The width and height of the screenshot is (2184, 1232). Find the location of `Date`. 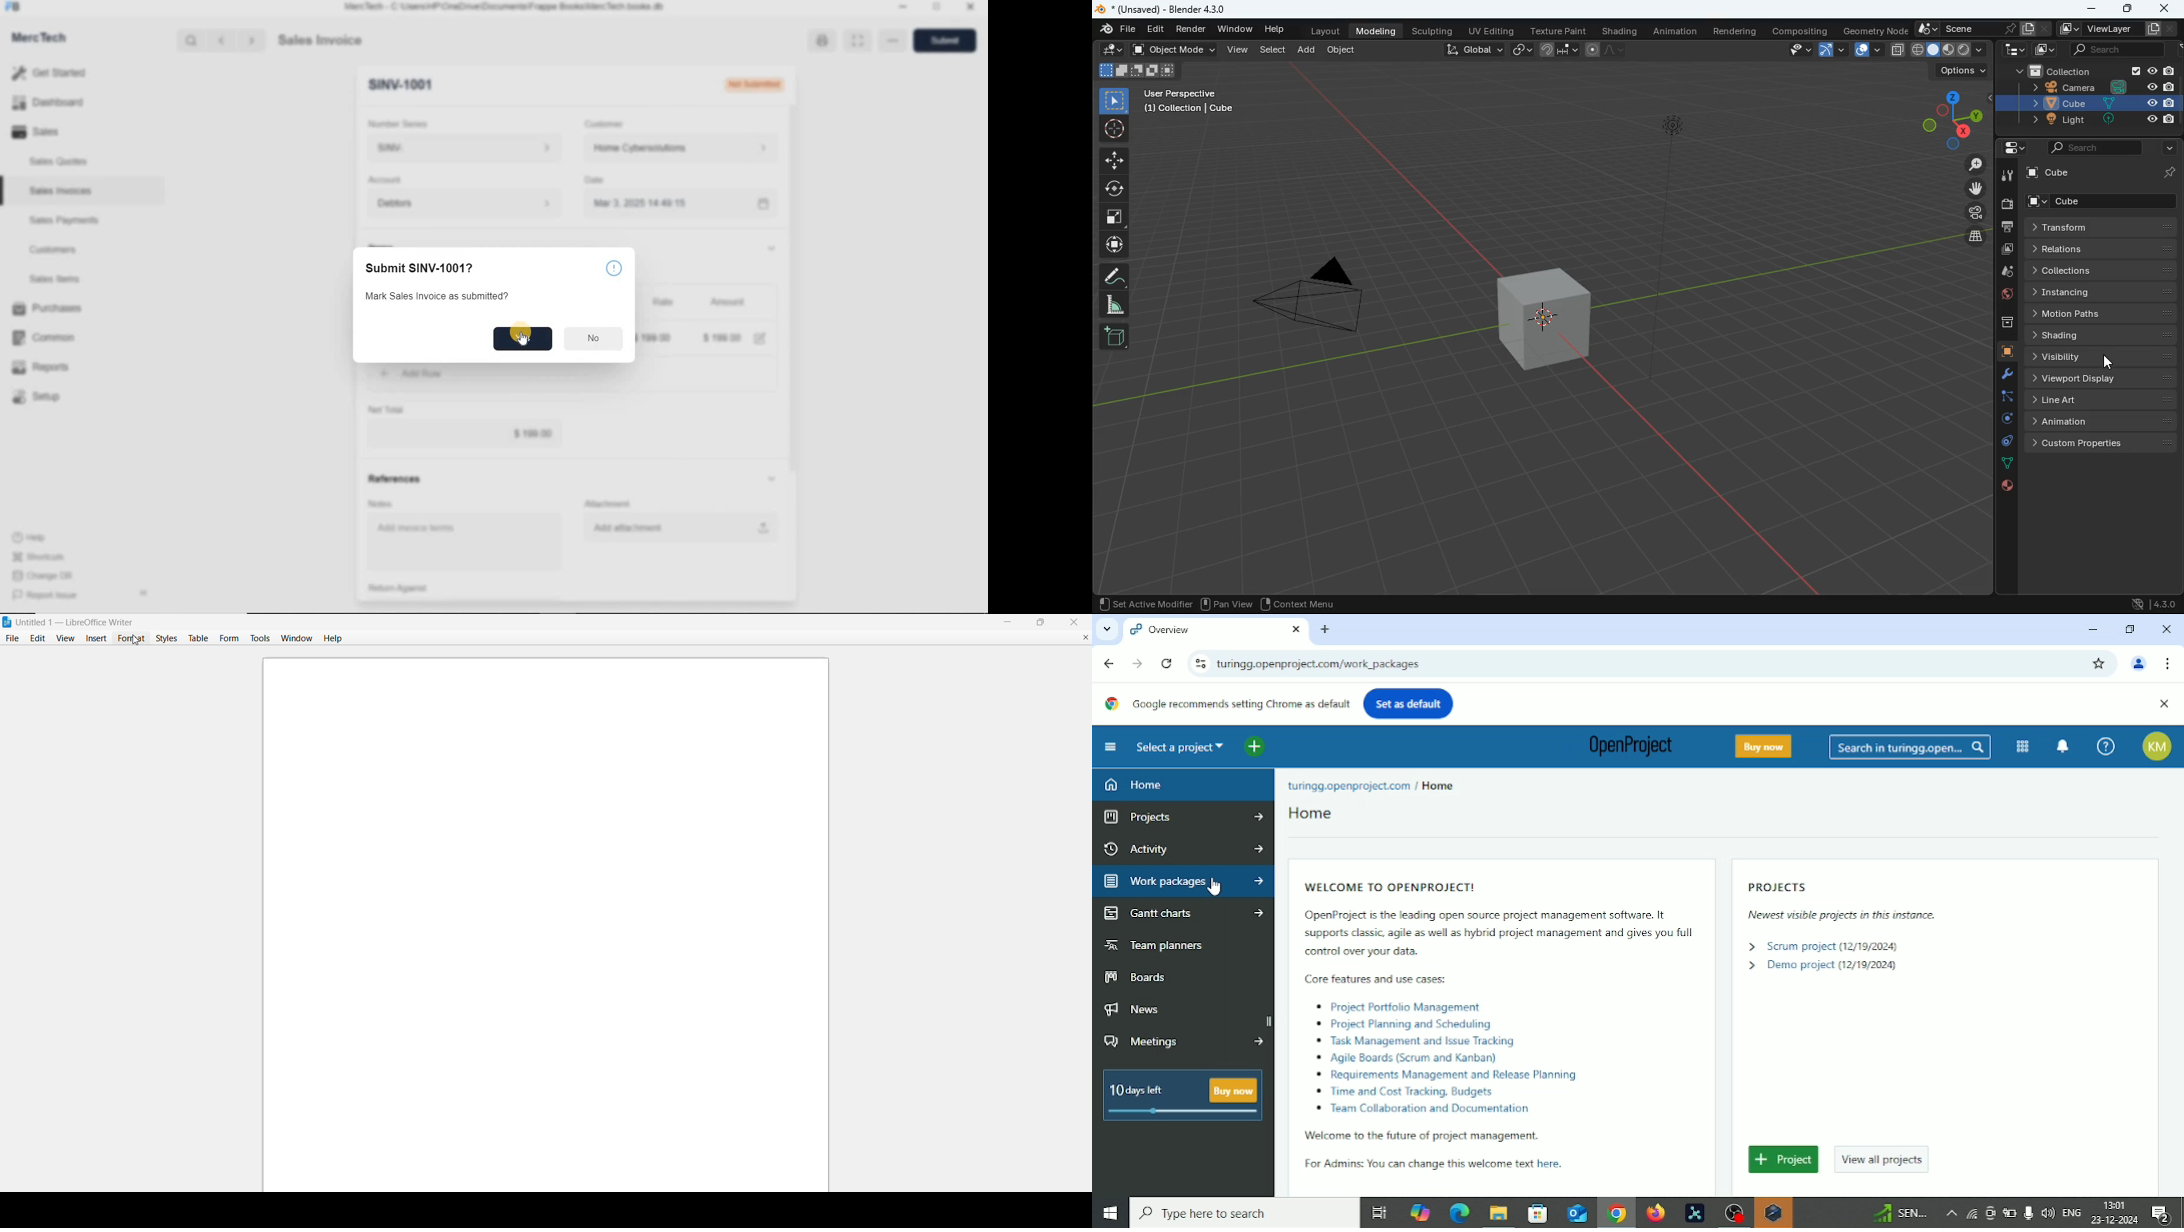

Date is located at coordinates (2116, 1220).